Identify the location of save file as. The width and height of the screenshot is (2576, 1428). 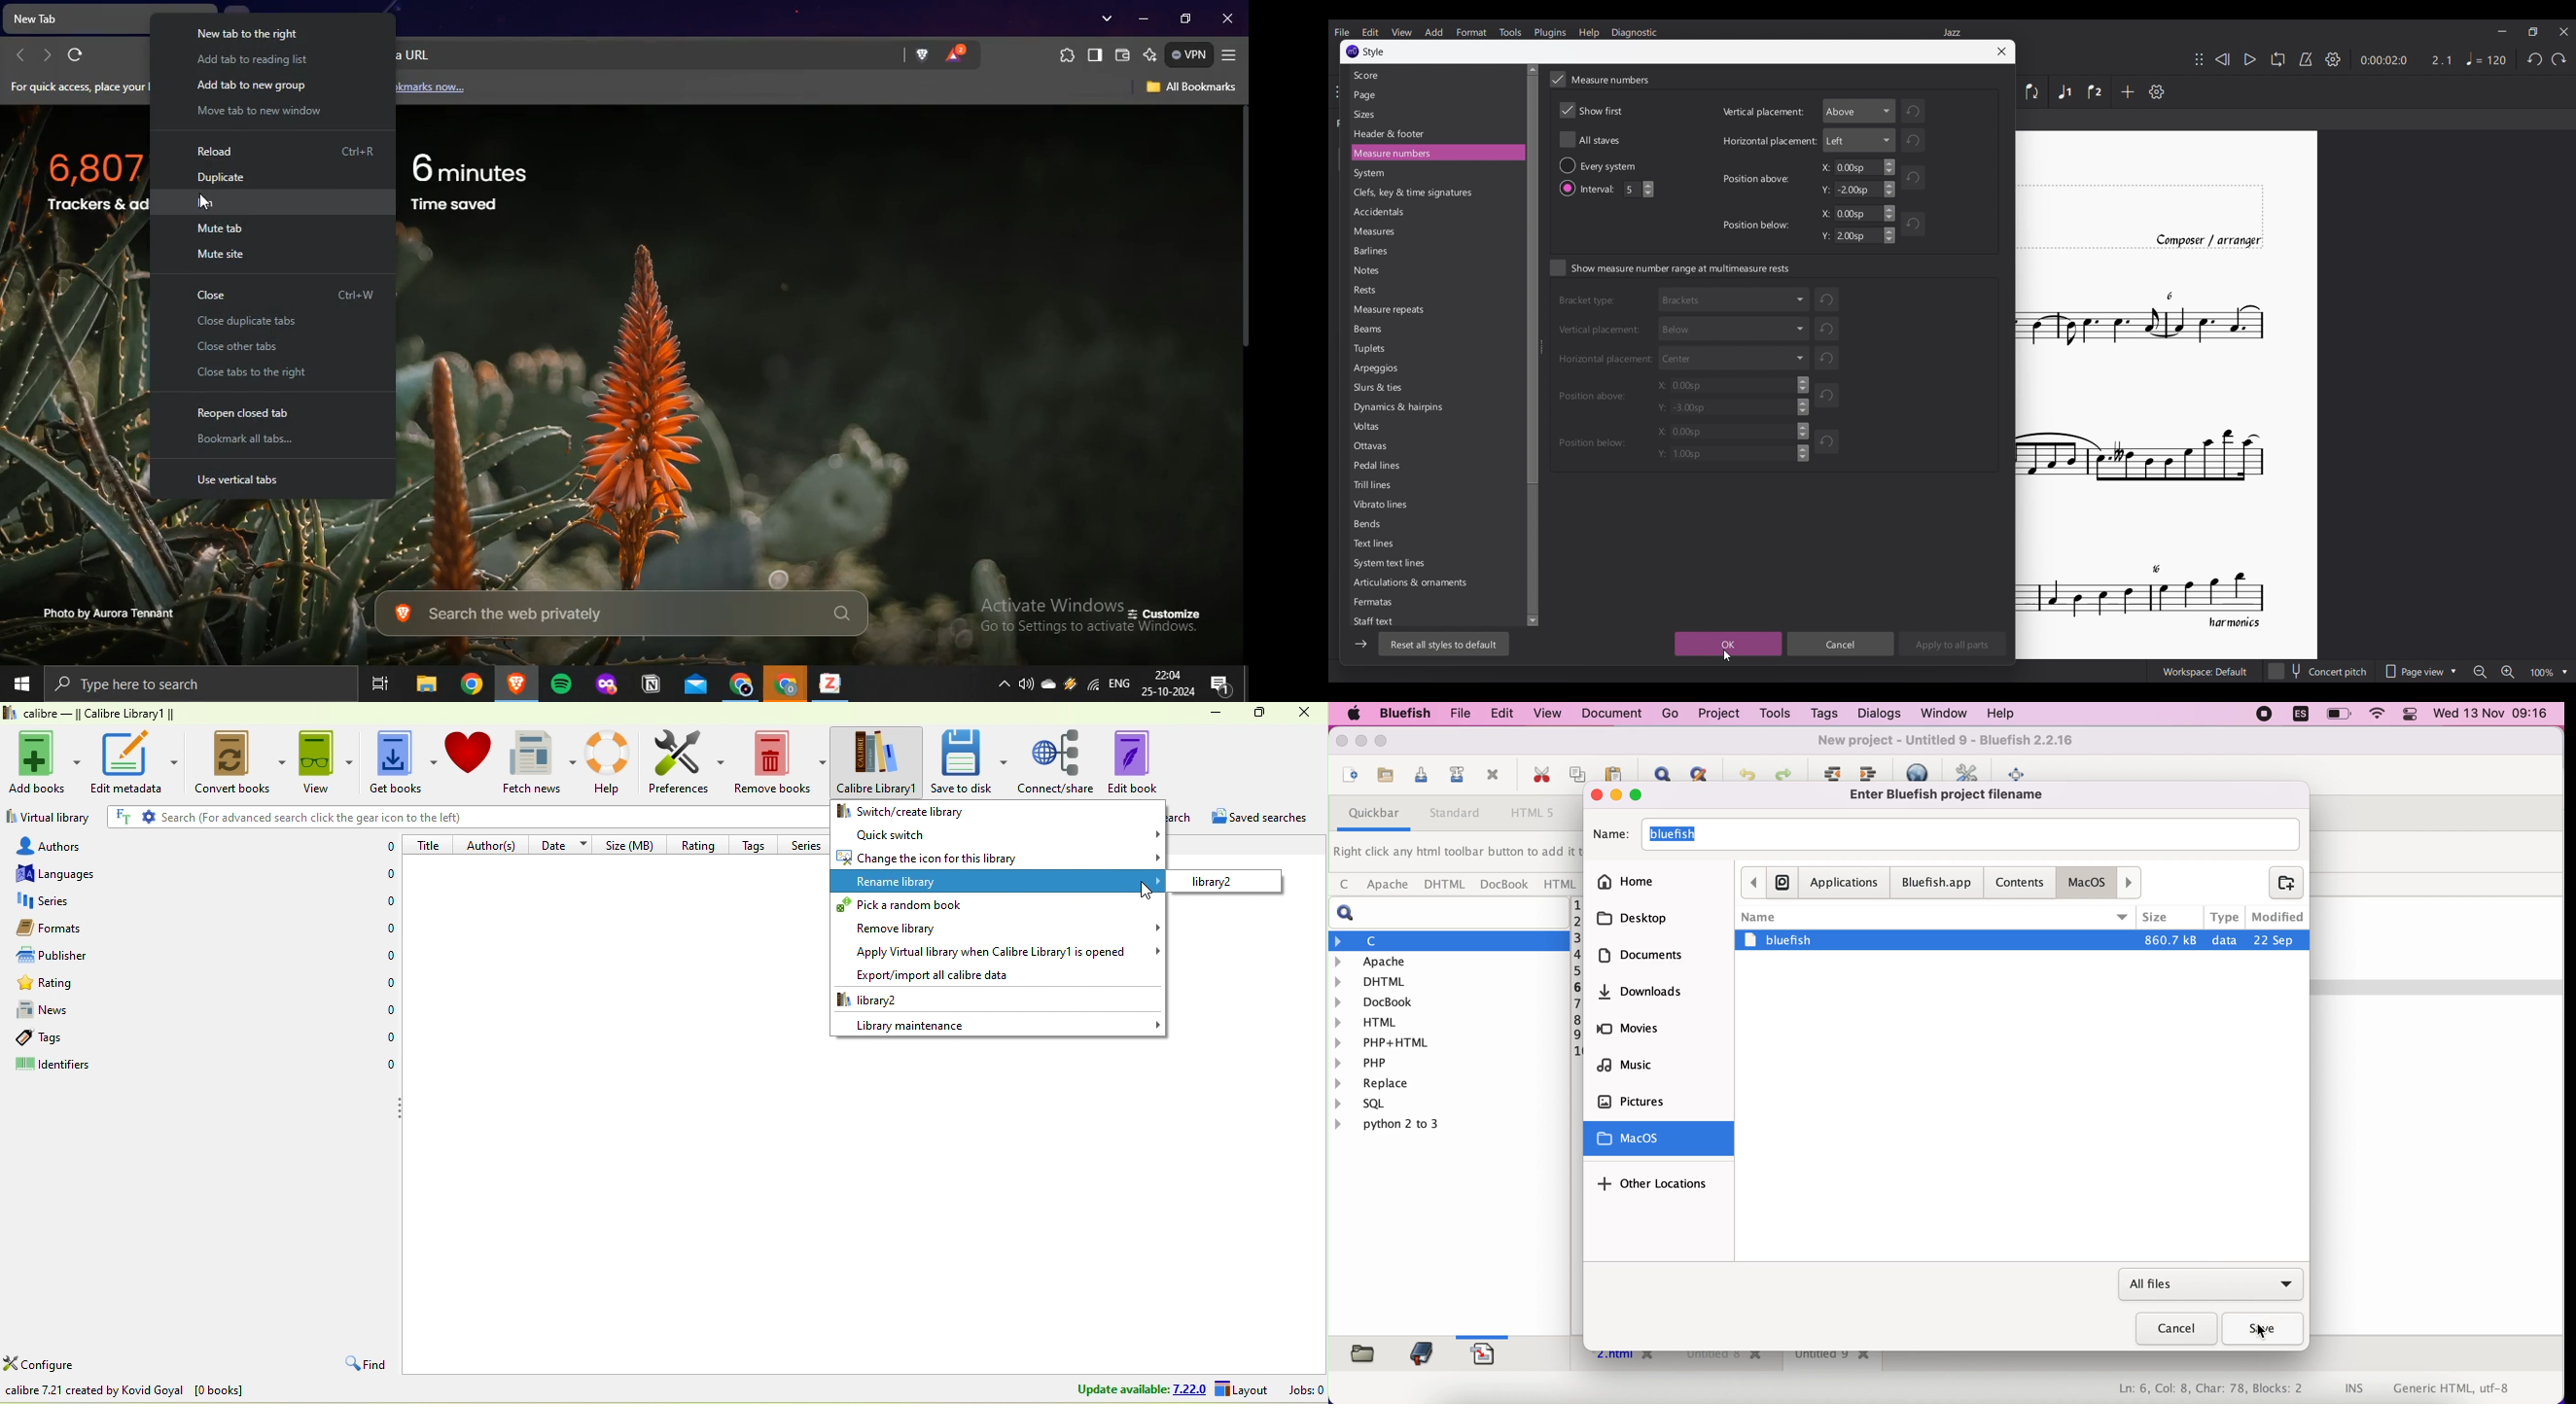
(1454, 777).